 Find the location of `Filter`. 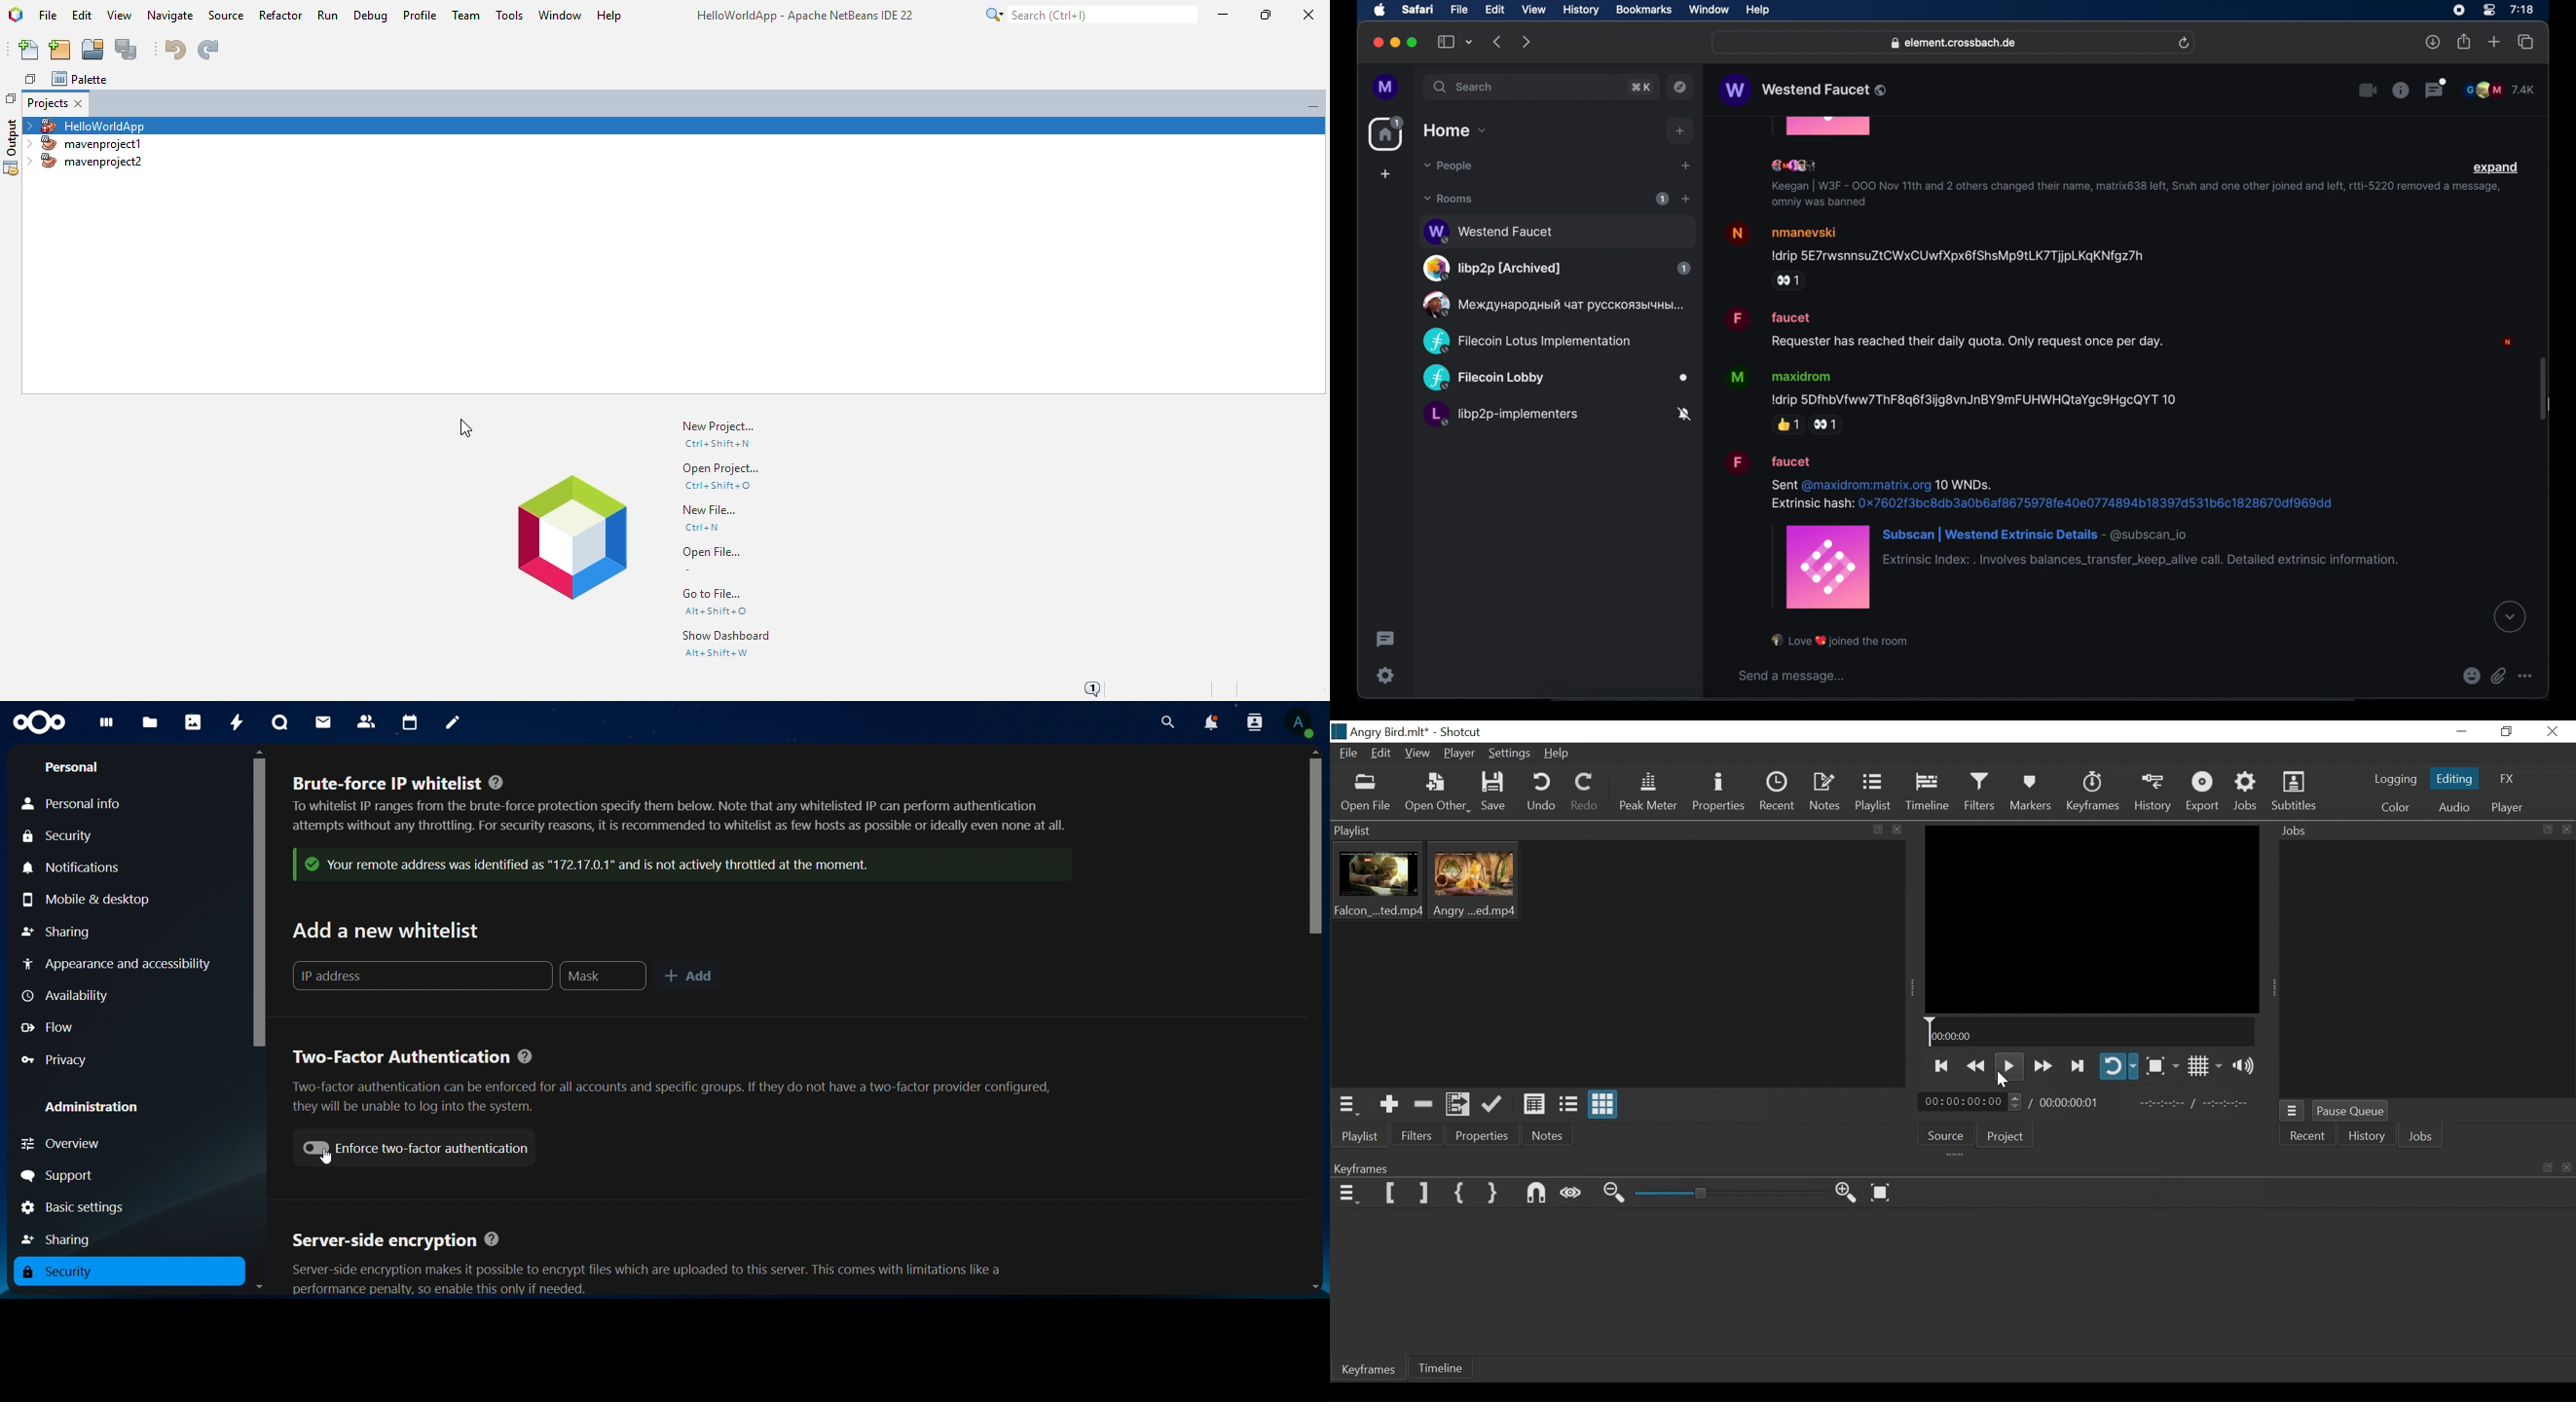

Filter is located at coordinates (1414, 1135).